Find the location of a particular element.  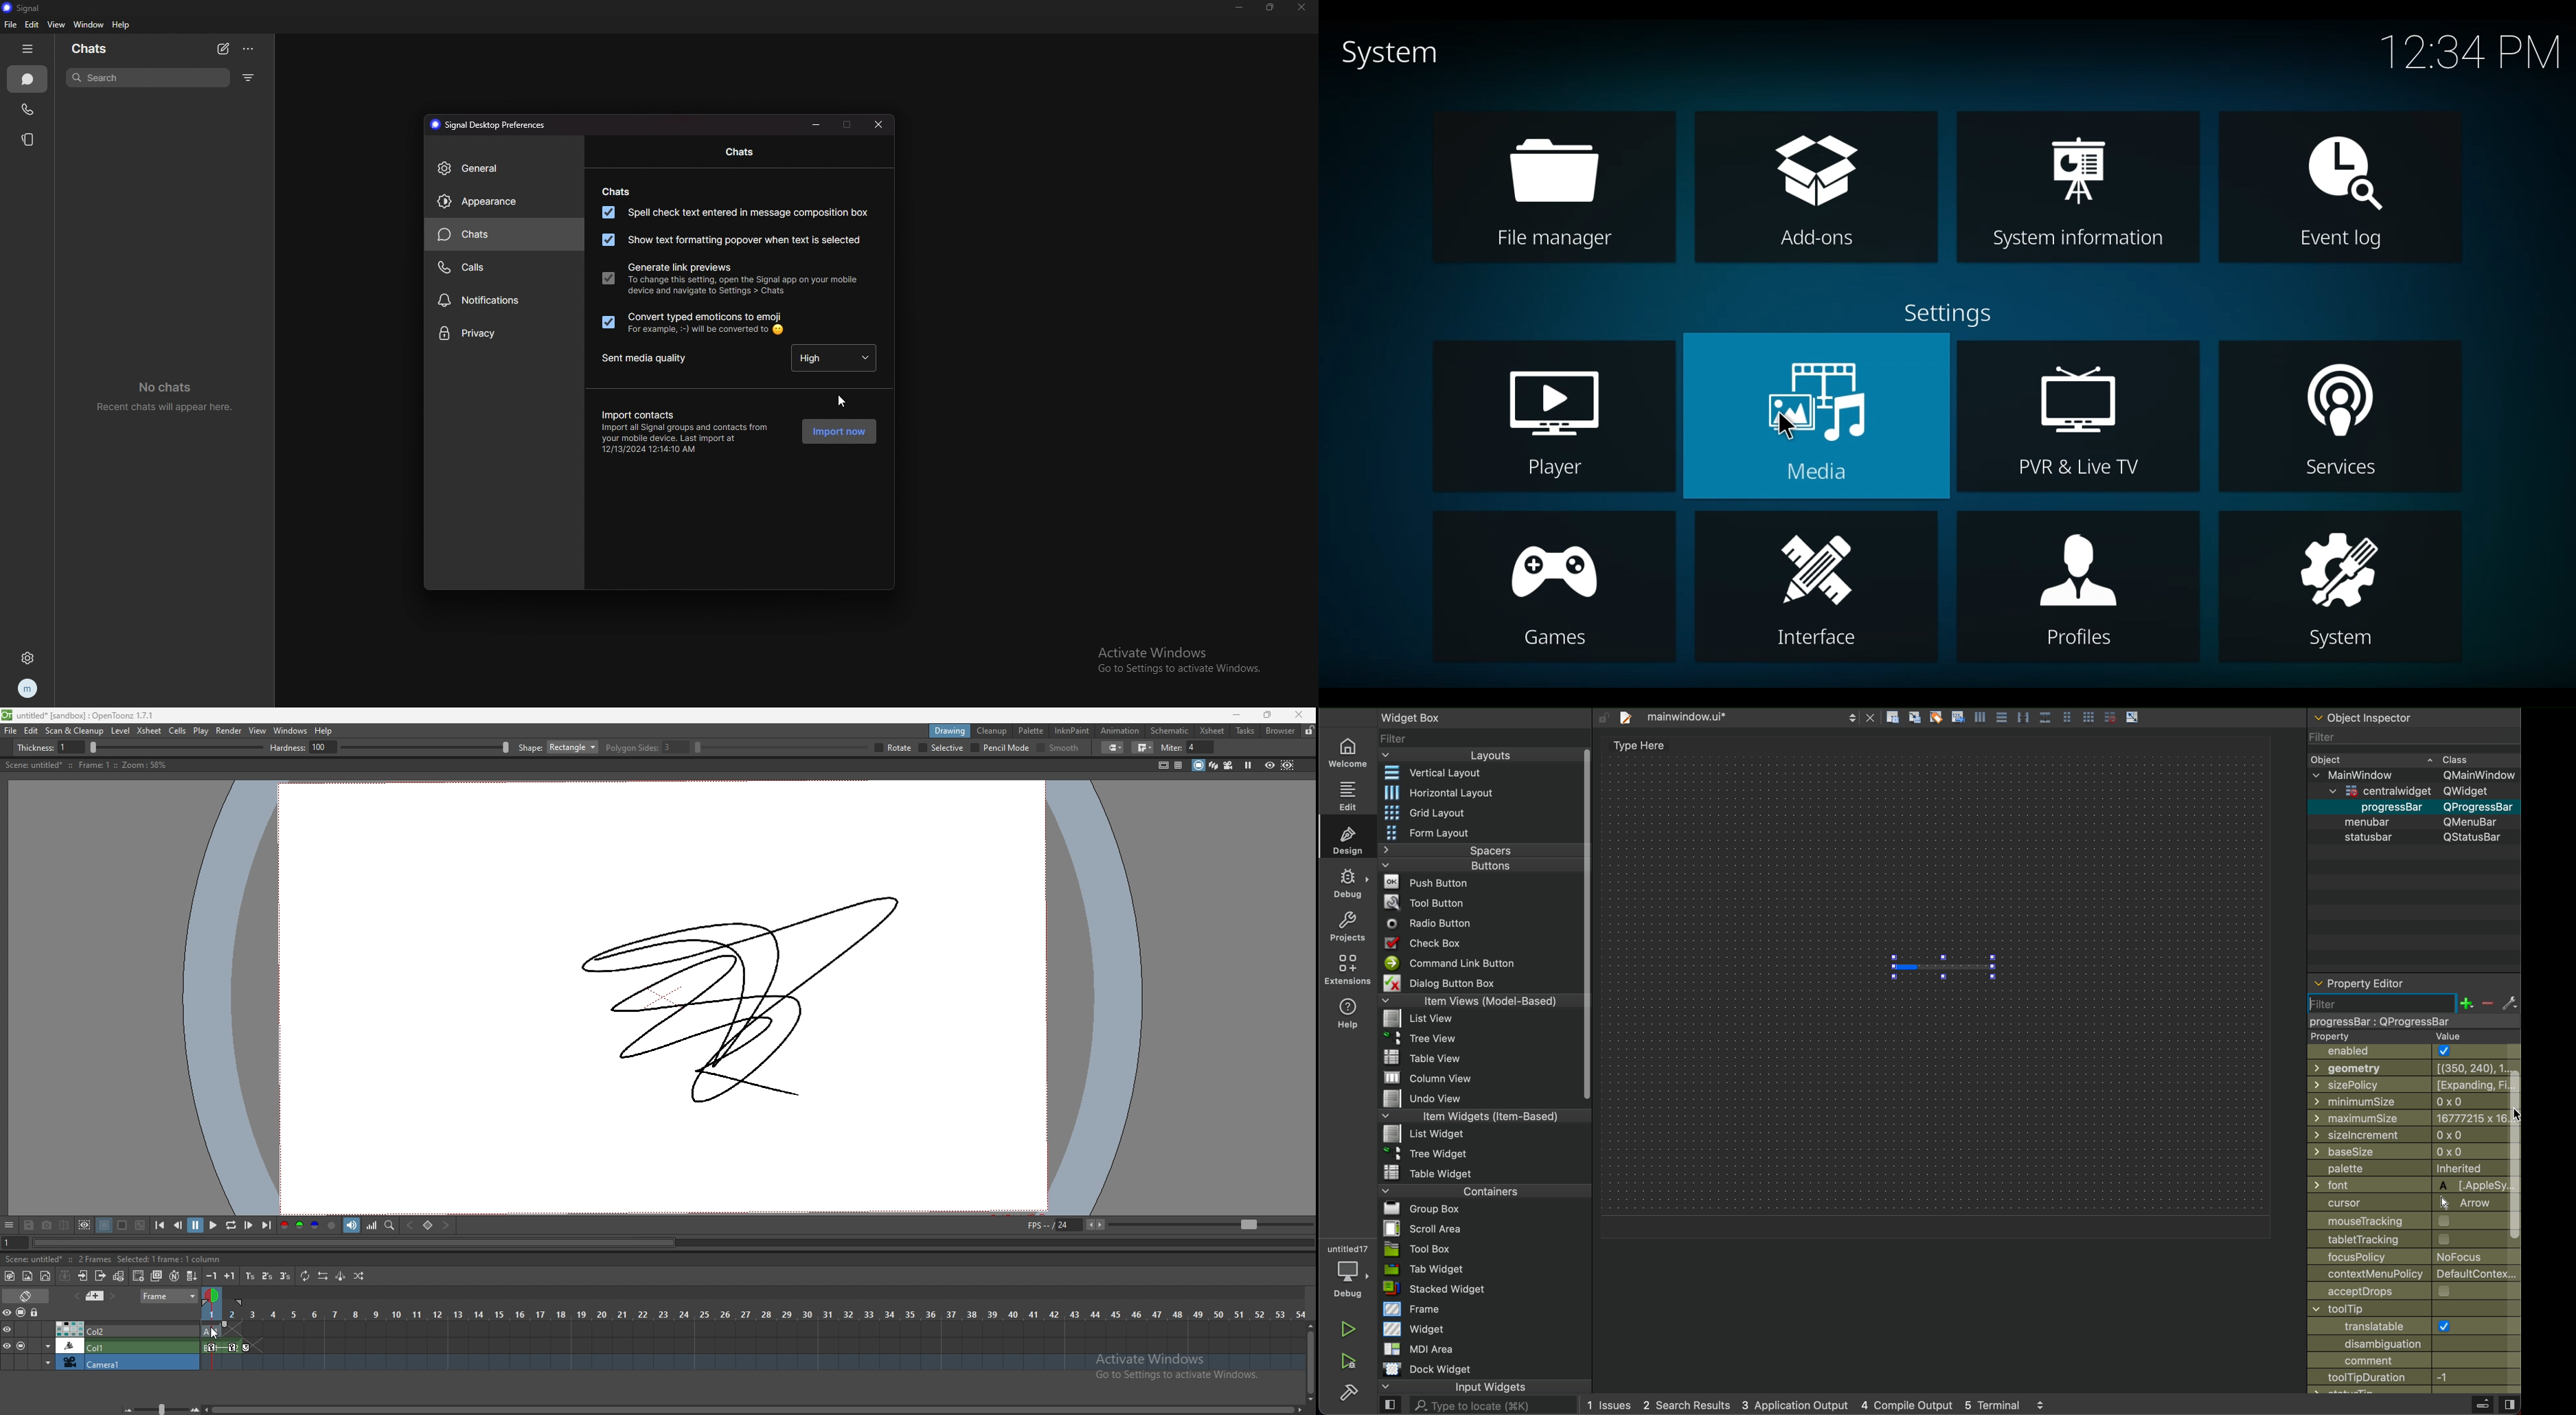

open x subsheet is located at coordinates (83, 1276).